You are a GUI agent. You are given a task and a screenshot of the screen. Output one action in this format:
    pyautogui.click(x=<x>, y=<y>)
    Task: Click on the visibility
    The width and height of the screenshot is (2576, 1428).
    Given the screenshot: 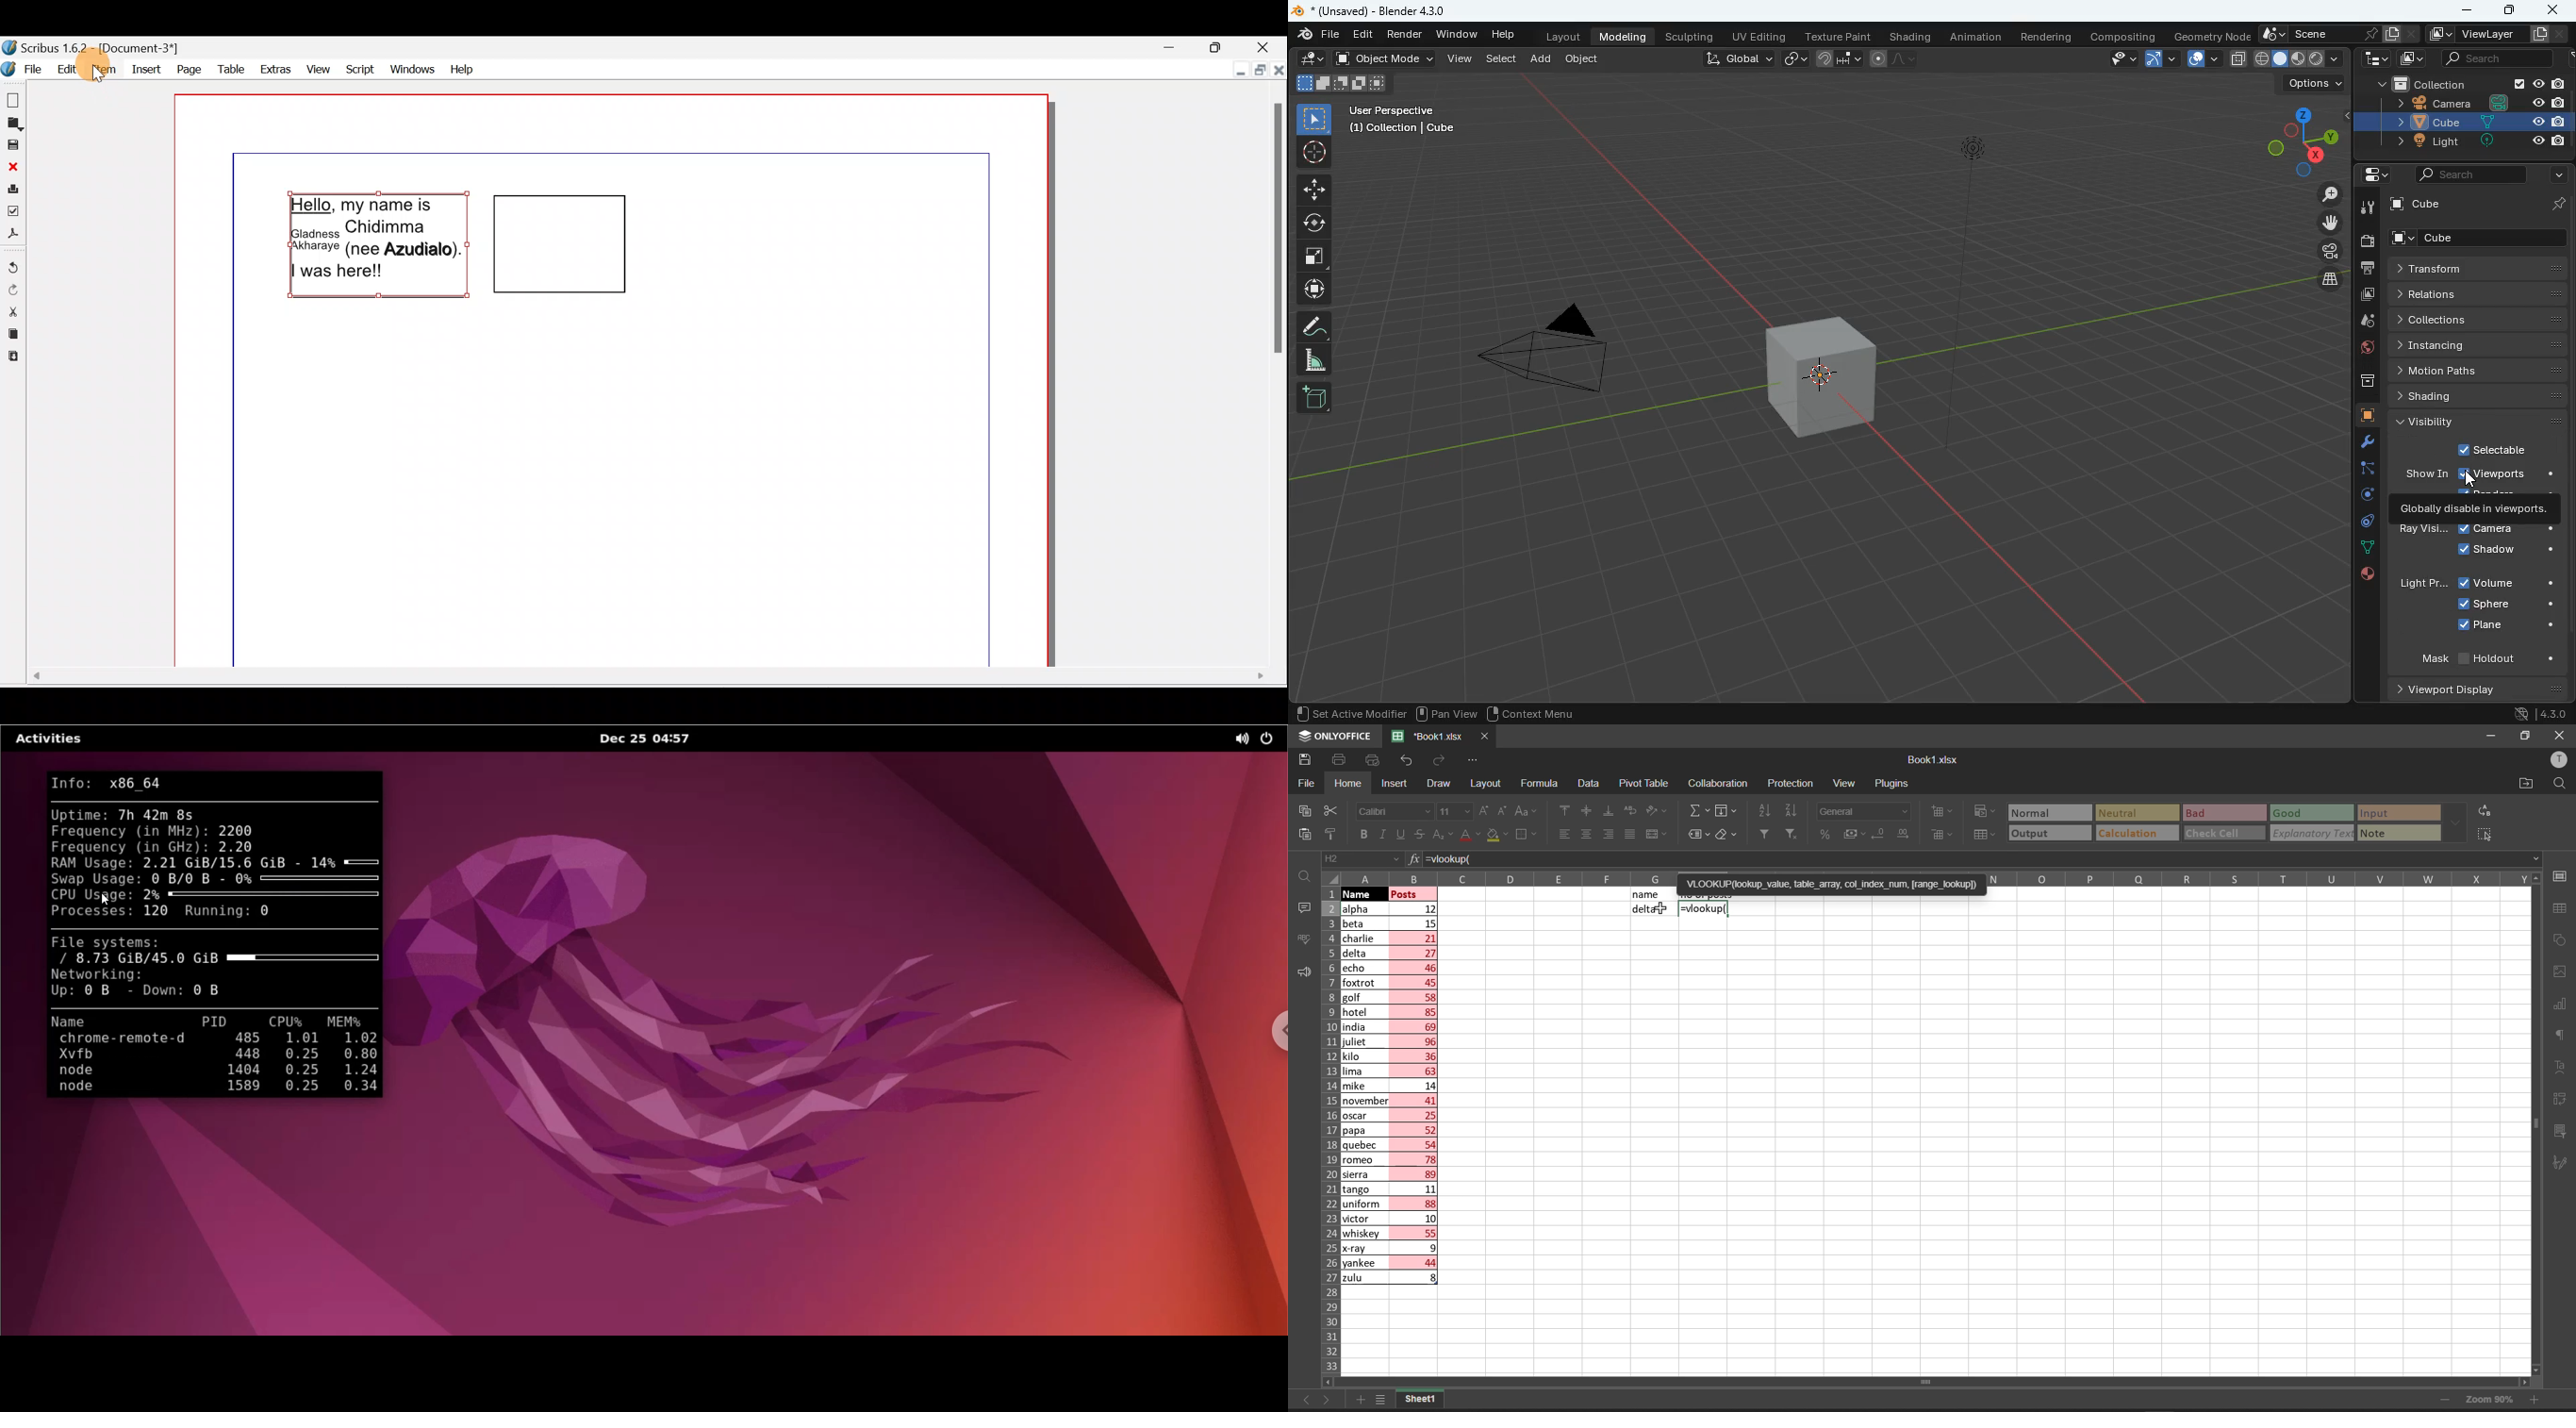 What is the action you would take?
    pyautogui.click(x=2480, y=421)
    